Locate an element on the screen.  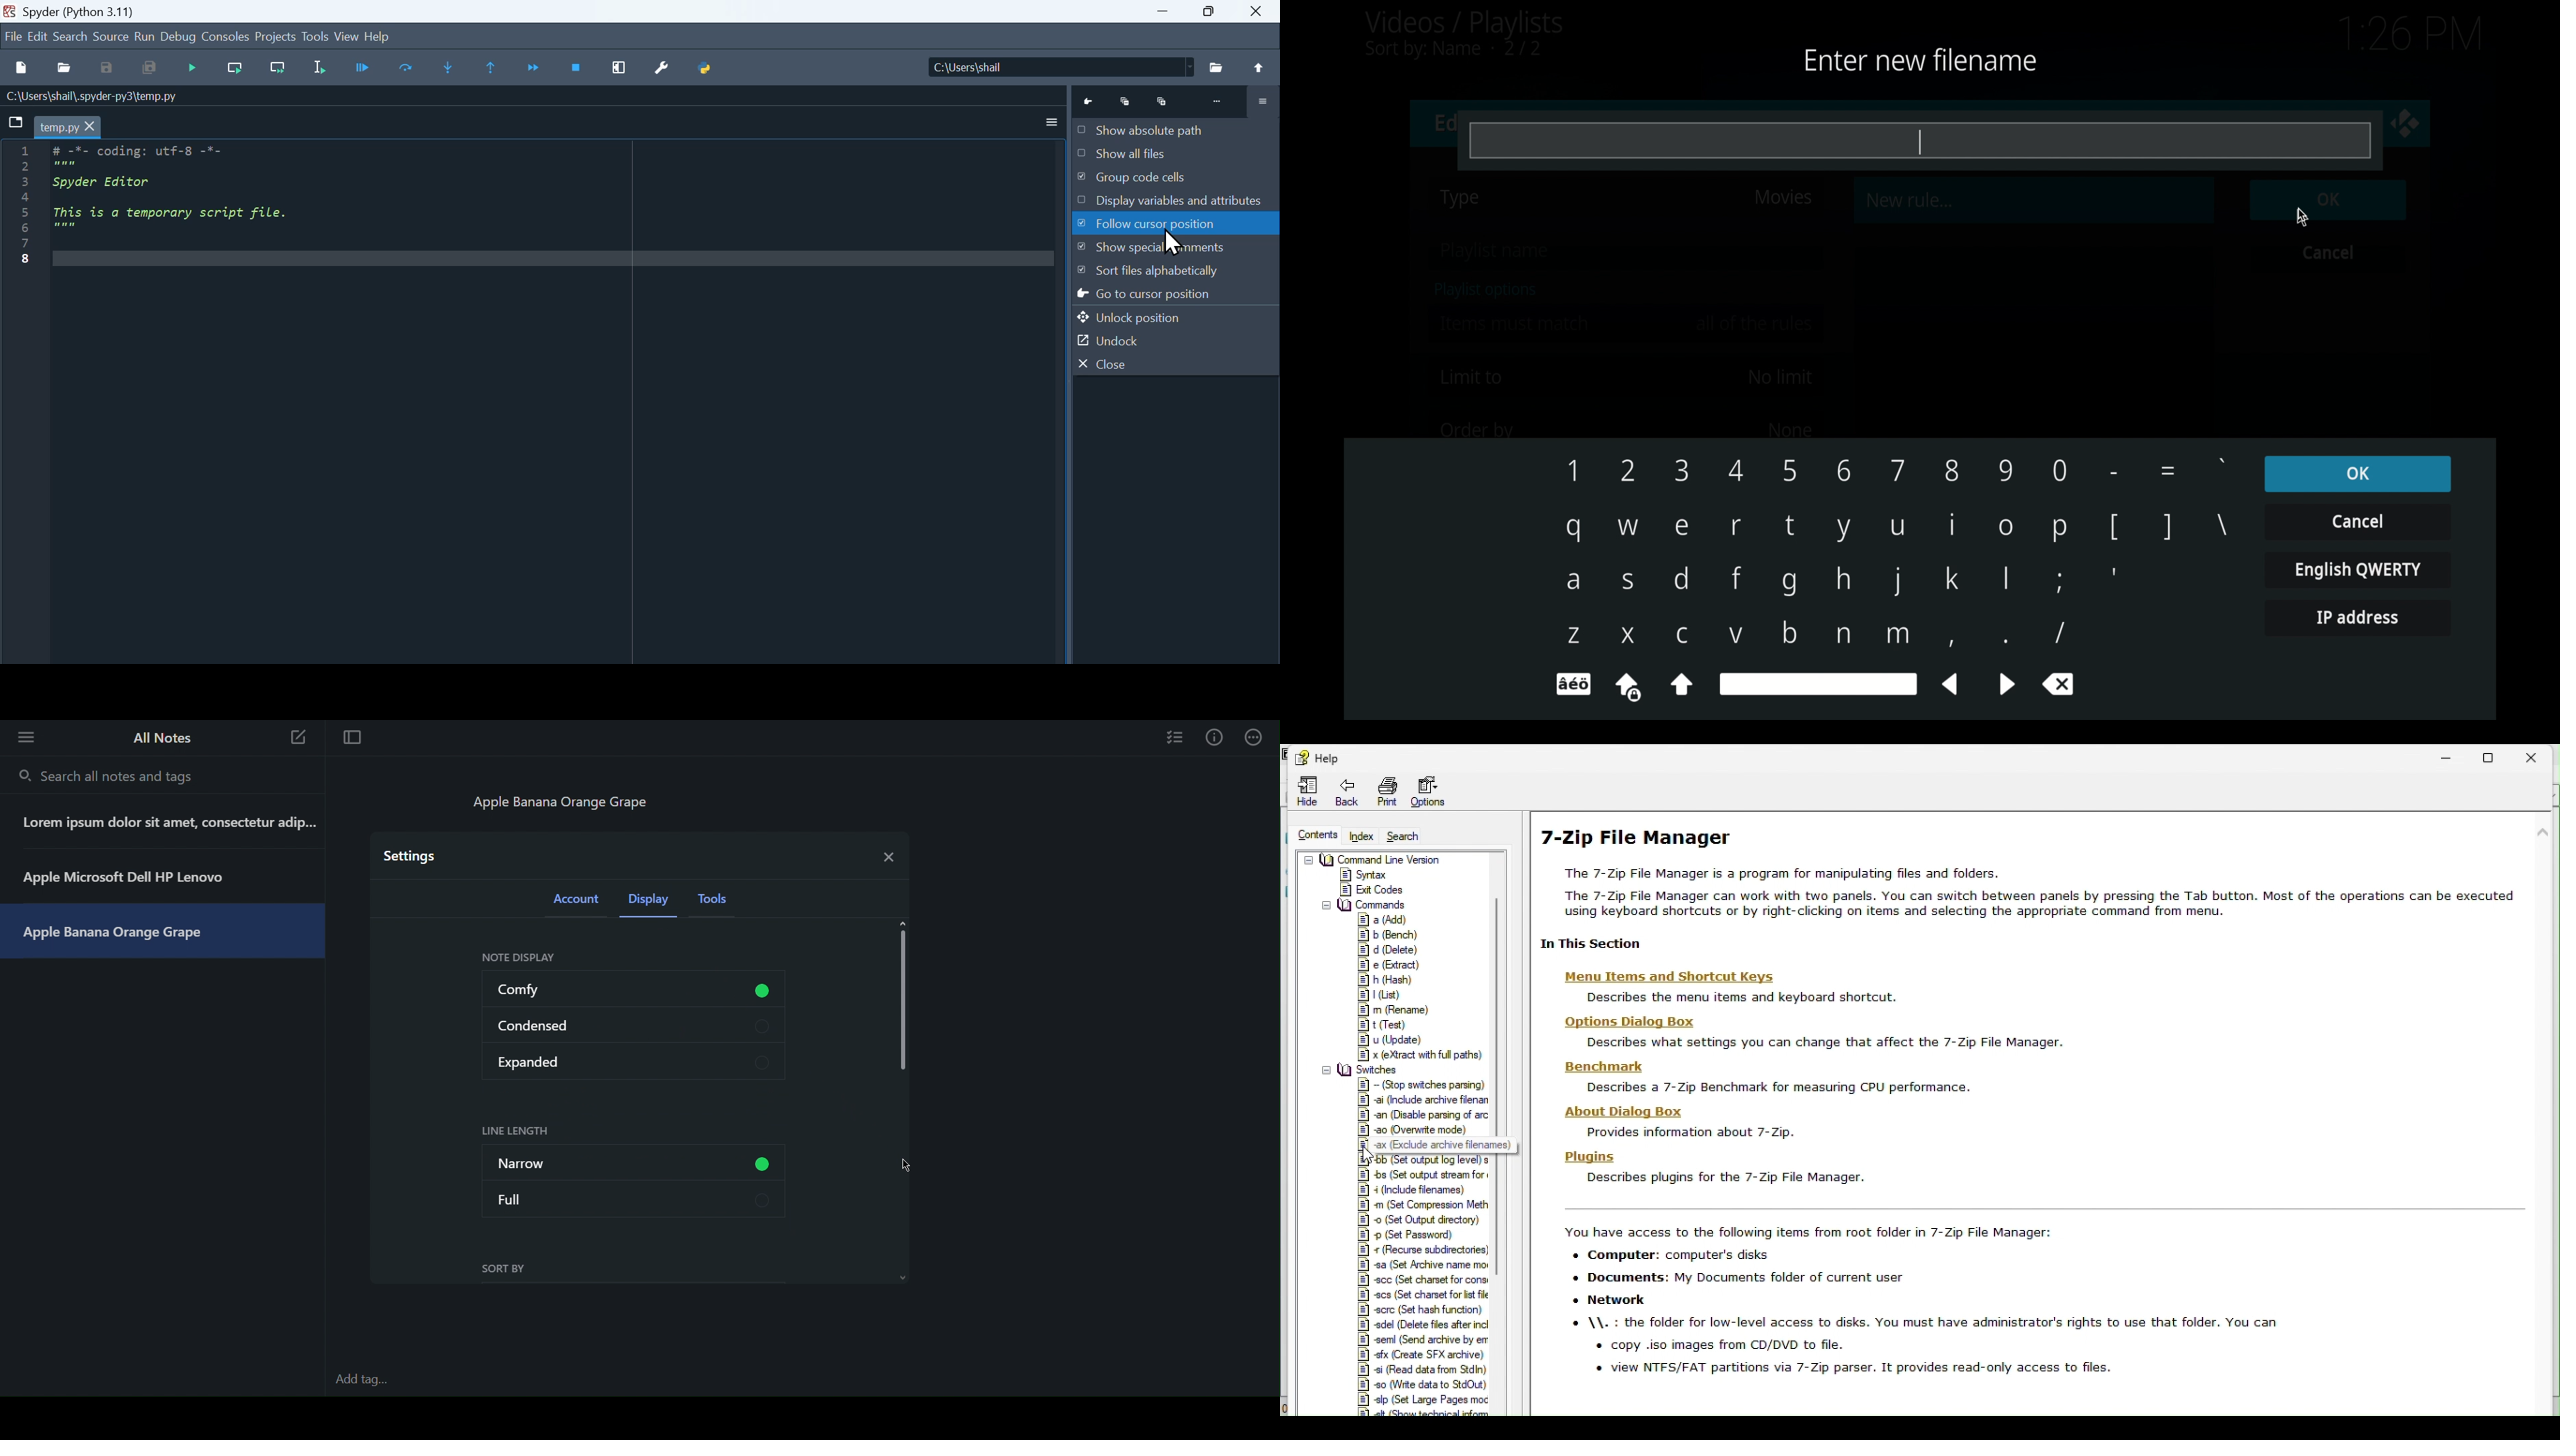
help is located at coordinates (380, 37).